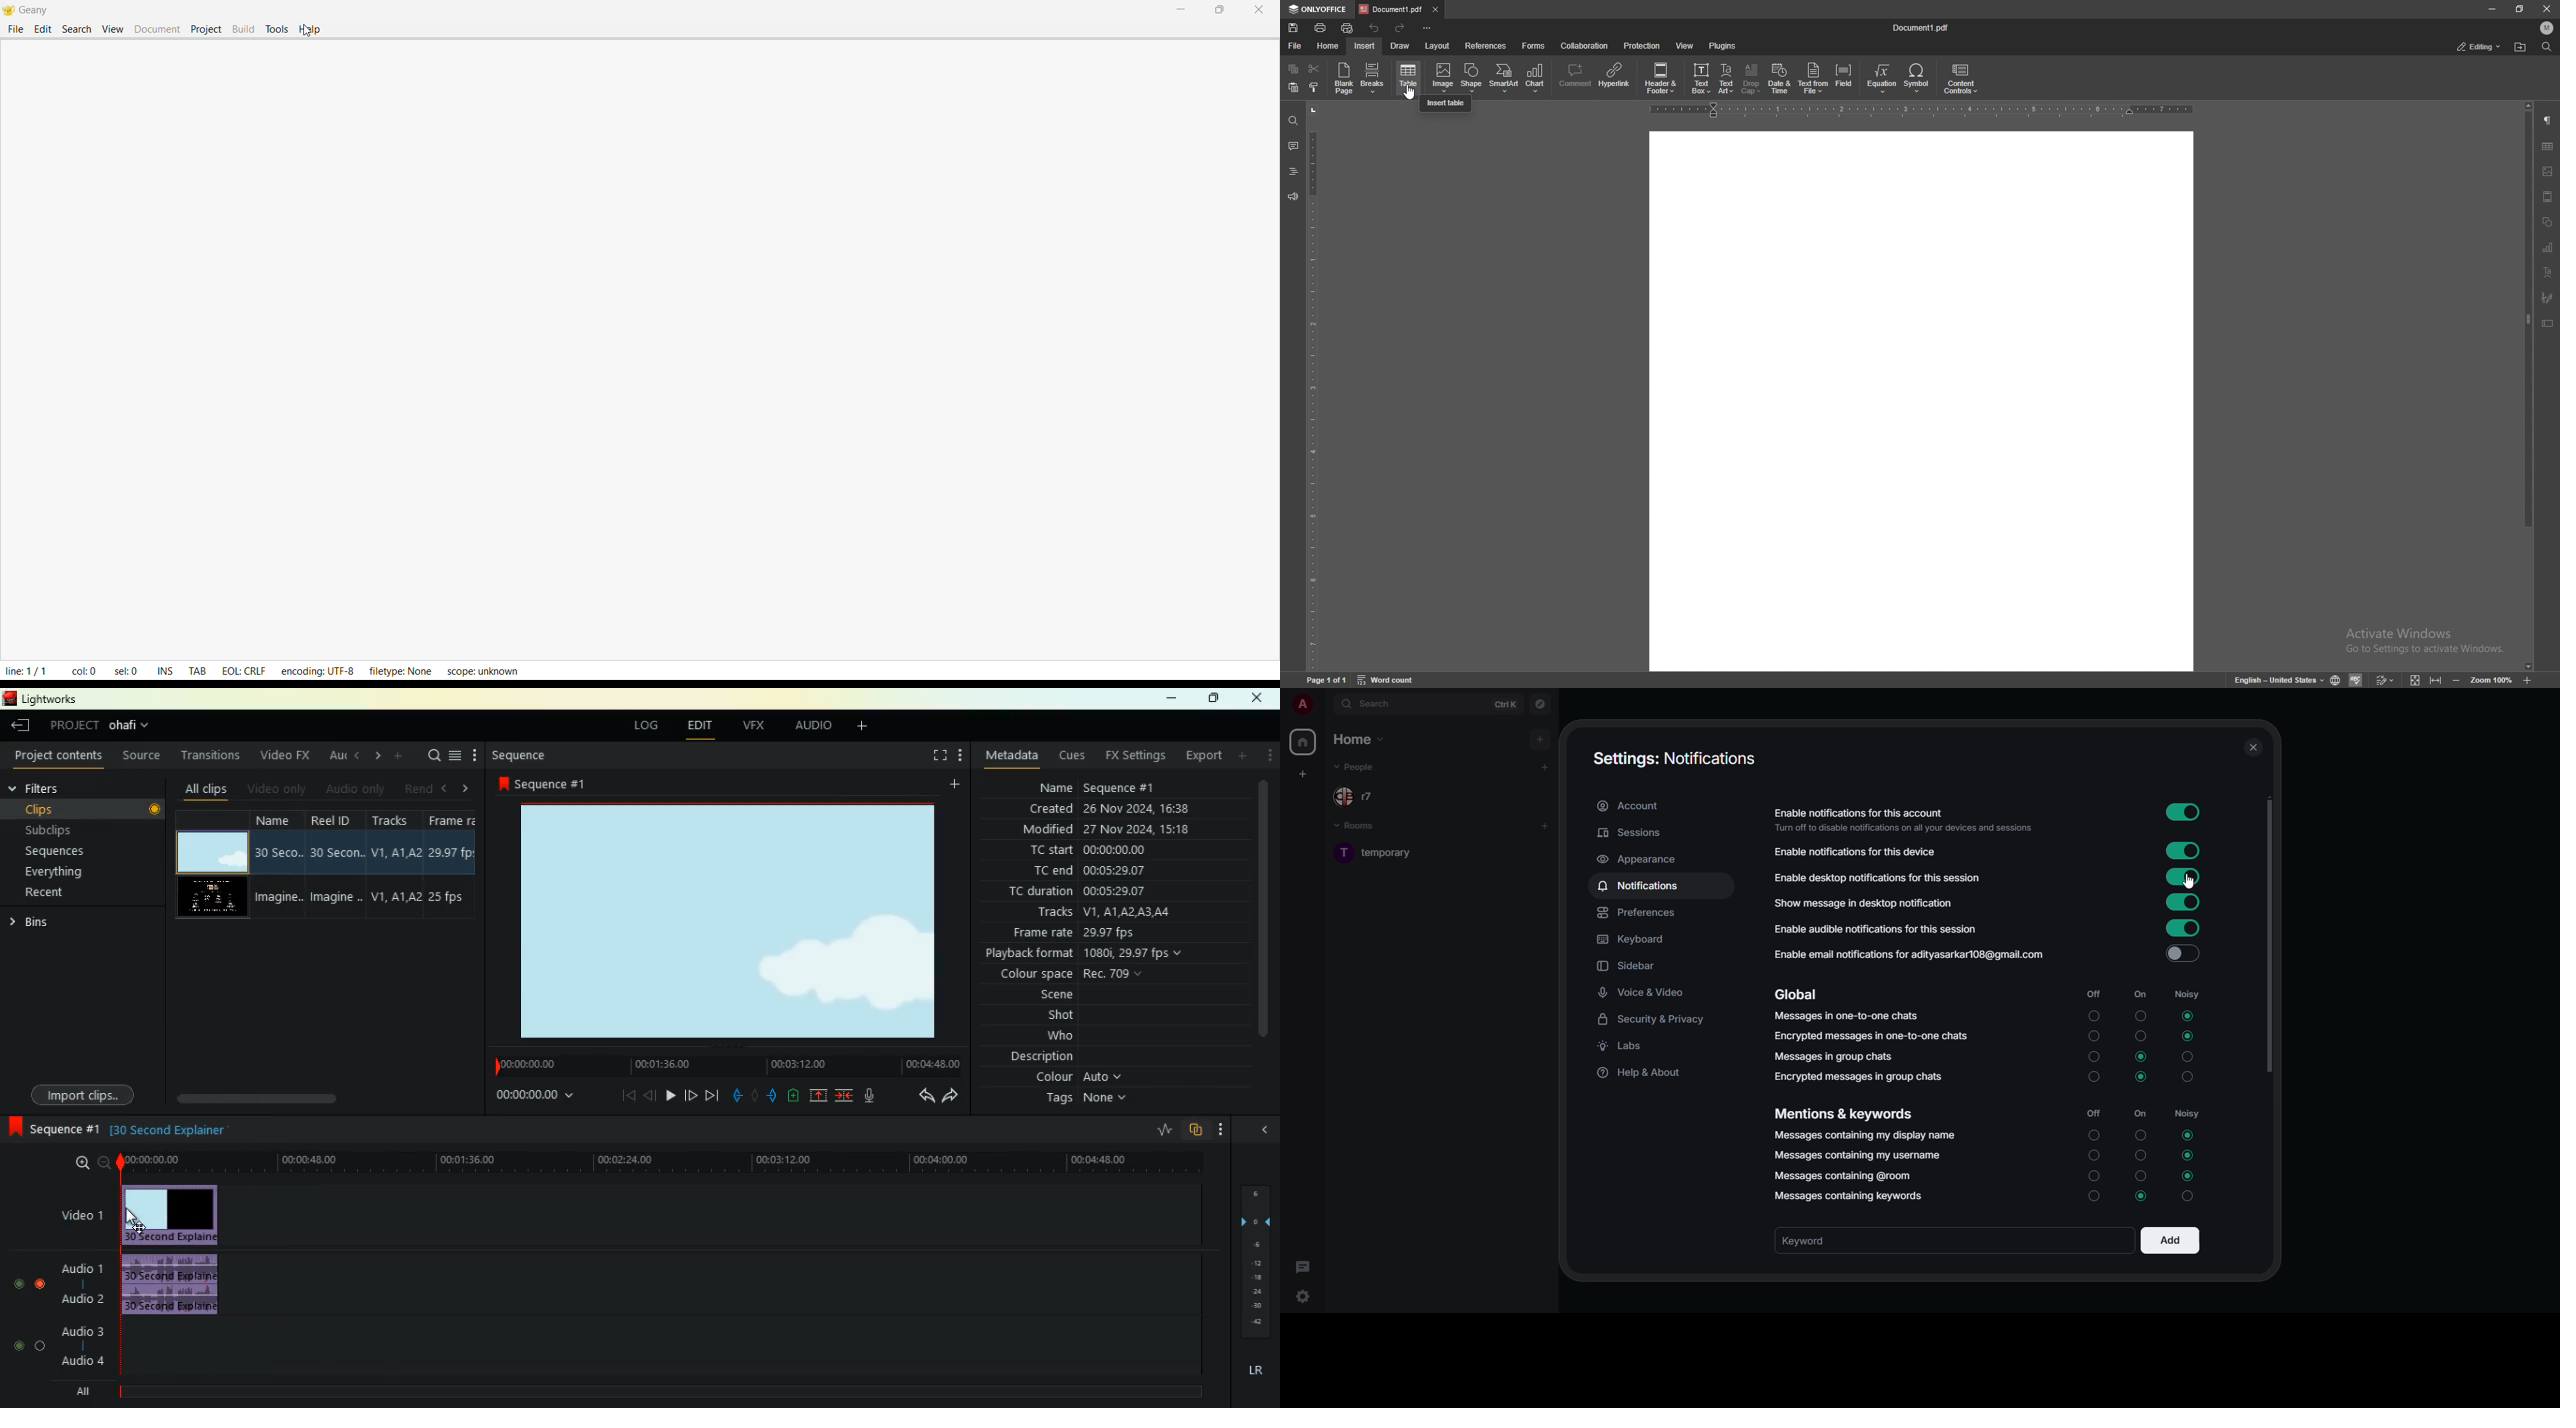 The height and width of the screenshot is (1428, 2576). I want to click on symbol, so click(1919, 79).